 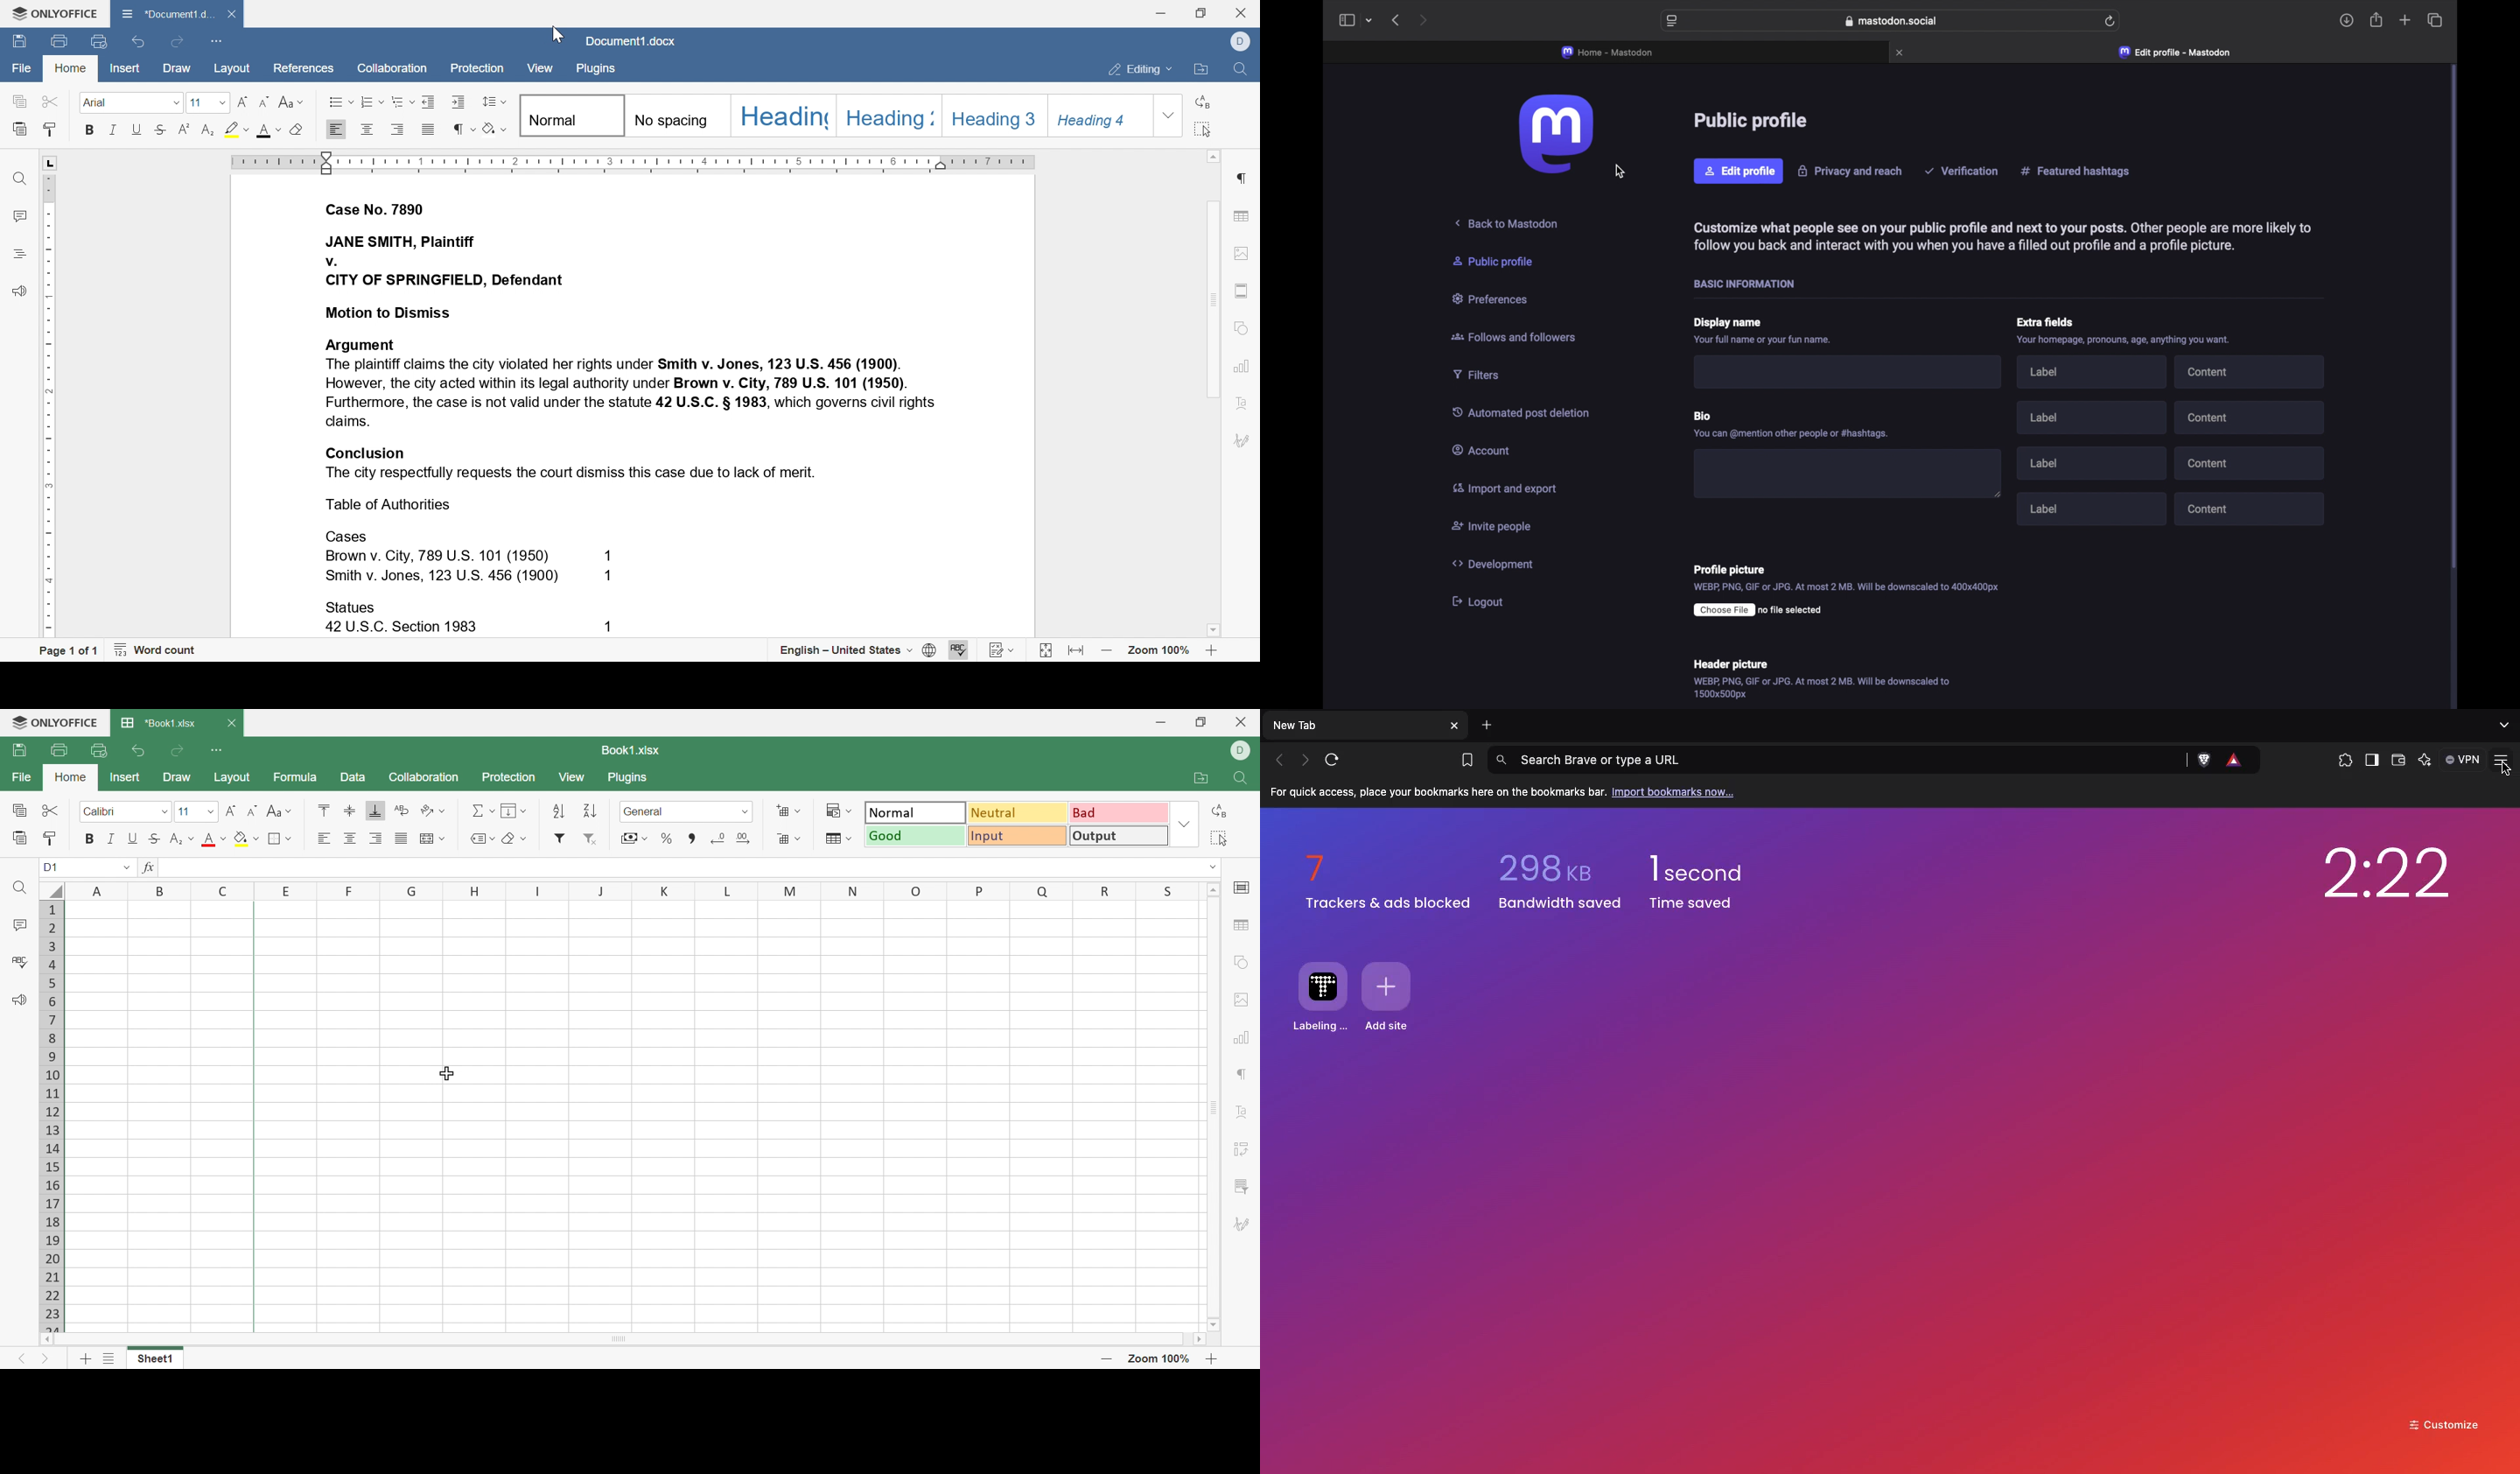 What do you see at coordinates (337, 101) in the screenshot?
I see `bullets` at bounding box center [337, 101].